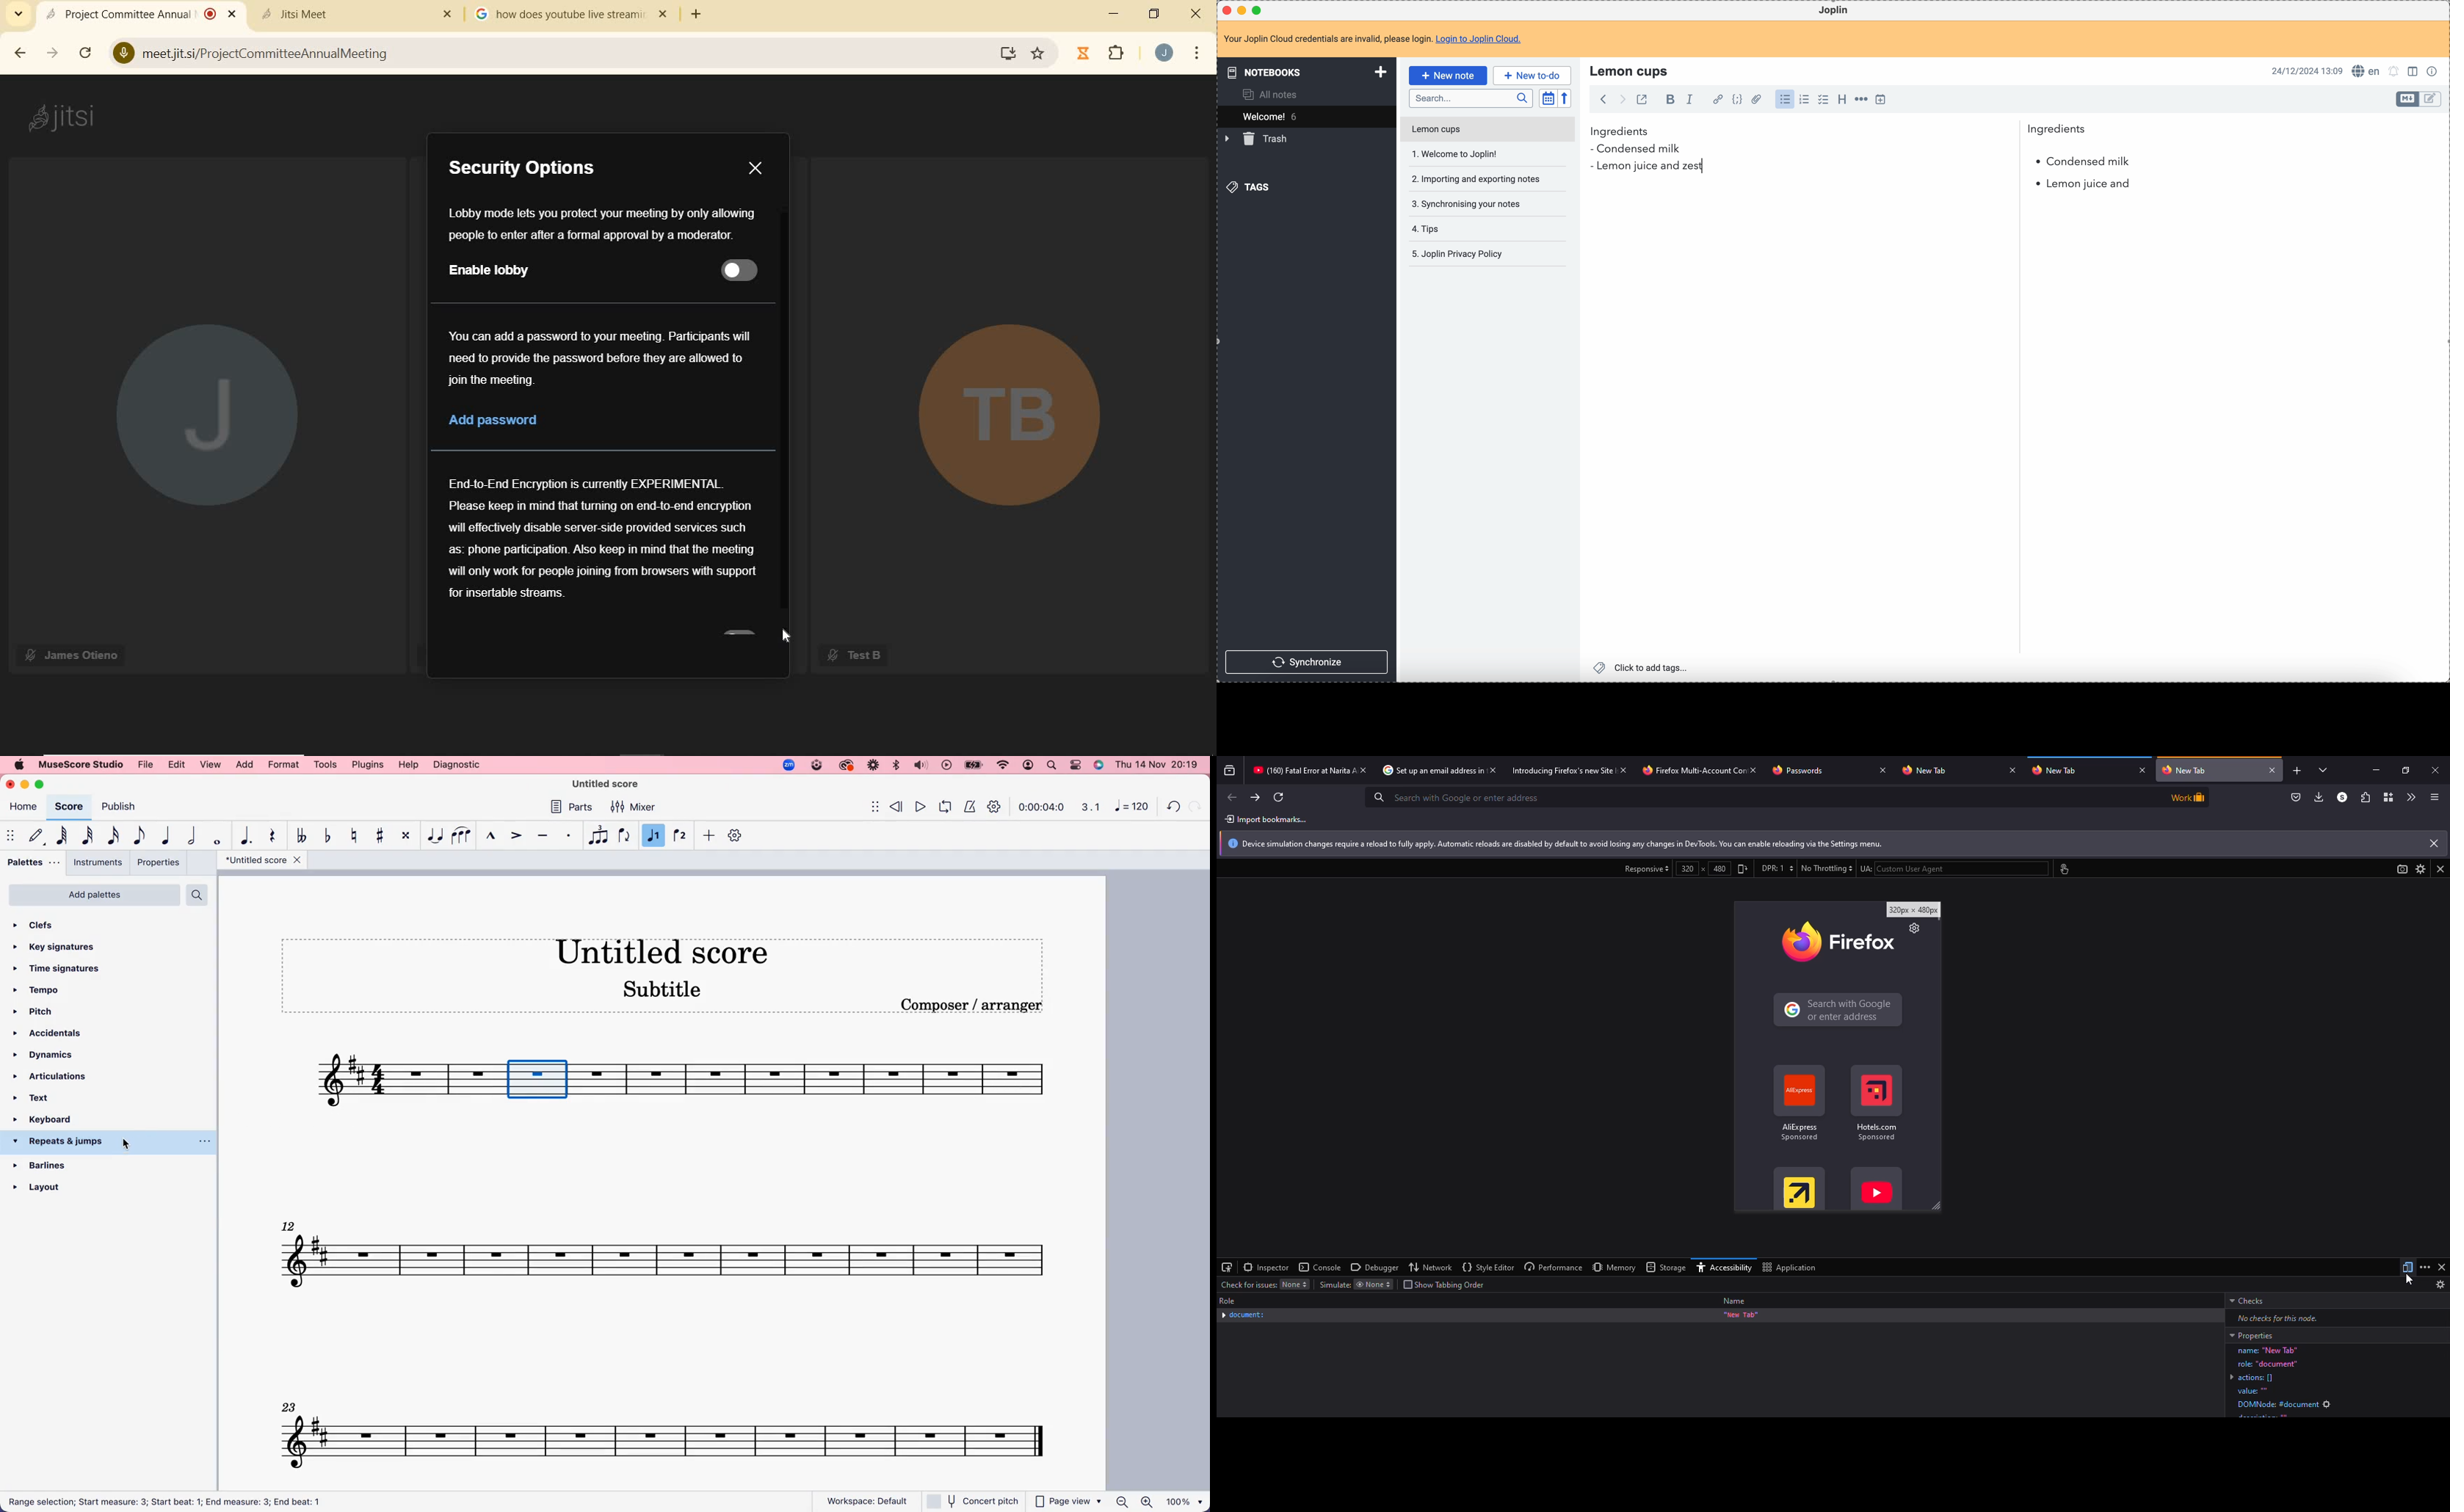 The width and height of the screenshot is (2464, 1512). What do you see at coordinates (1603, 99) in the screenshot?
I see `back` at bounding box center [1603, 99].